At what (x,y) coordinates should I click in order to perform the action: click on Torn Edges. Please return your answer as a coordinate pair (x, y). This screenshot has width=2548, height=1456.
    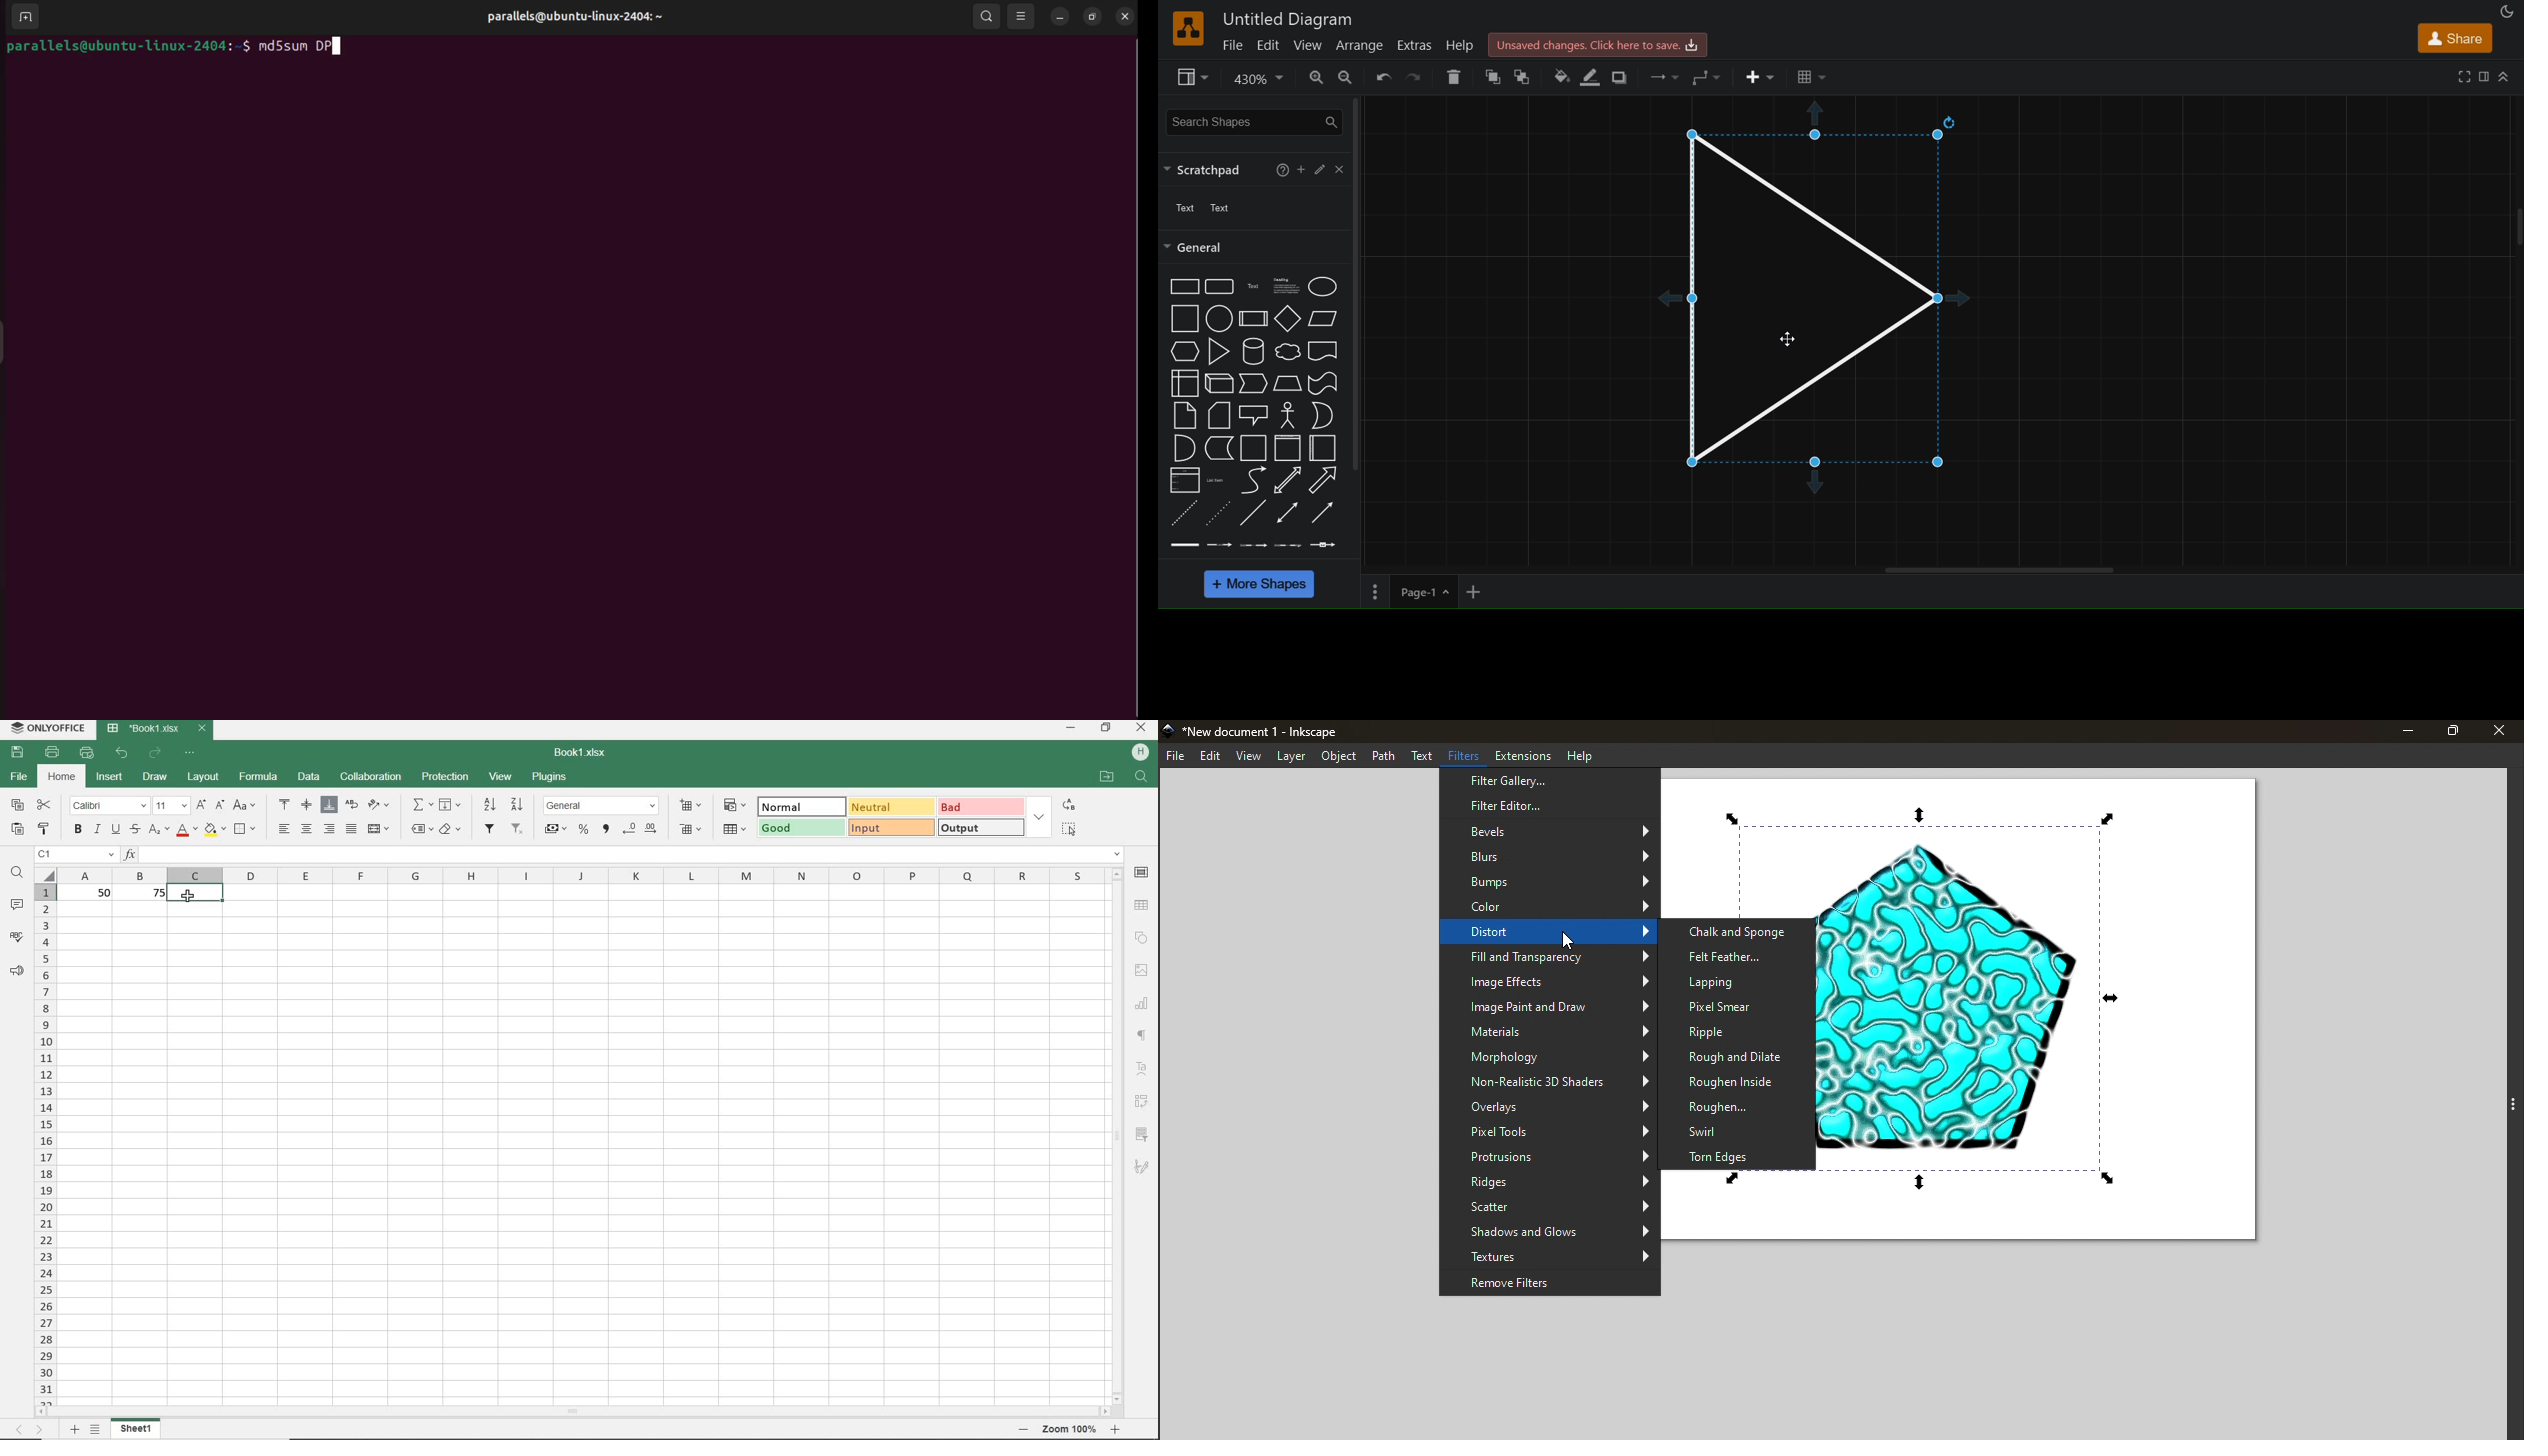
    Looking at the image, I should click on (1739, 1157).